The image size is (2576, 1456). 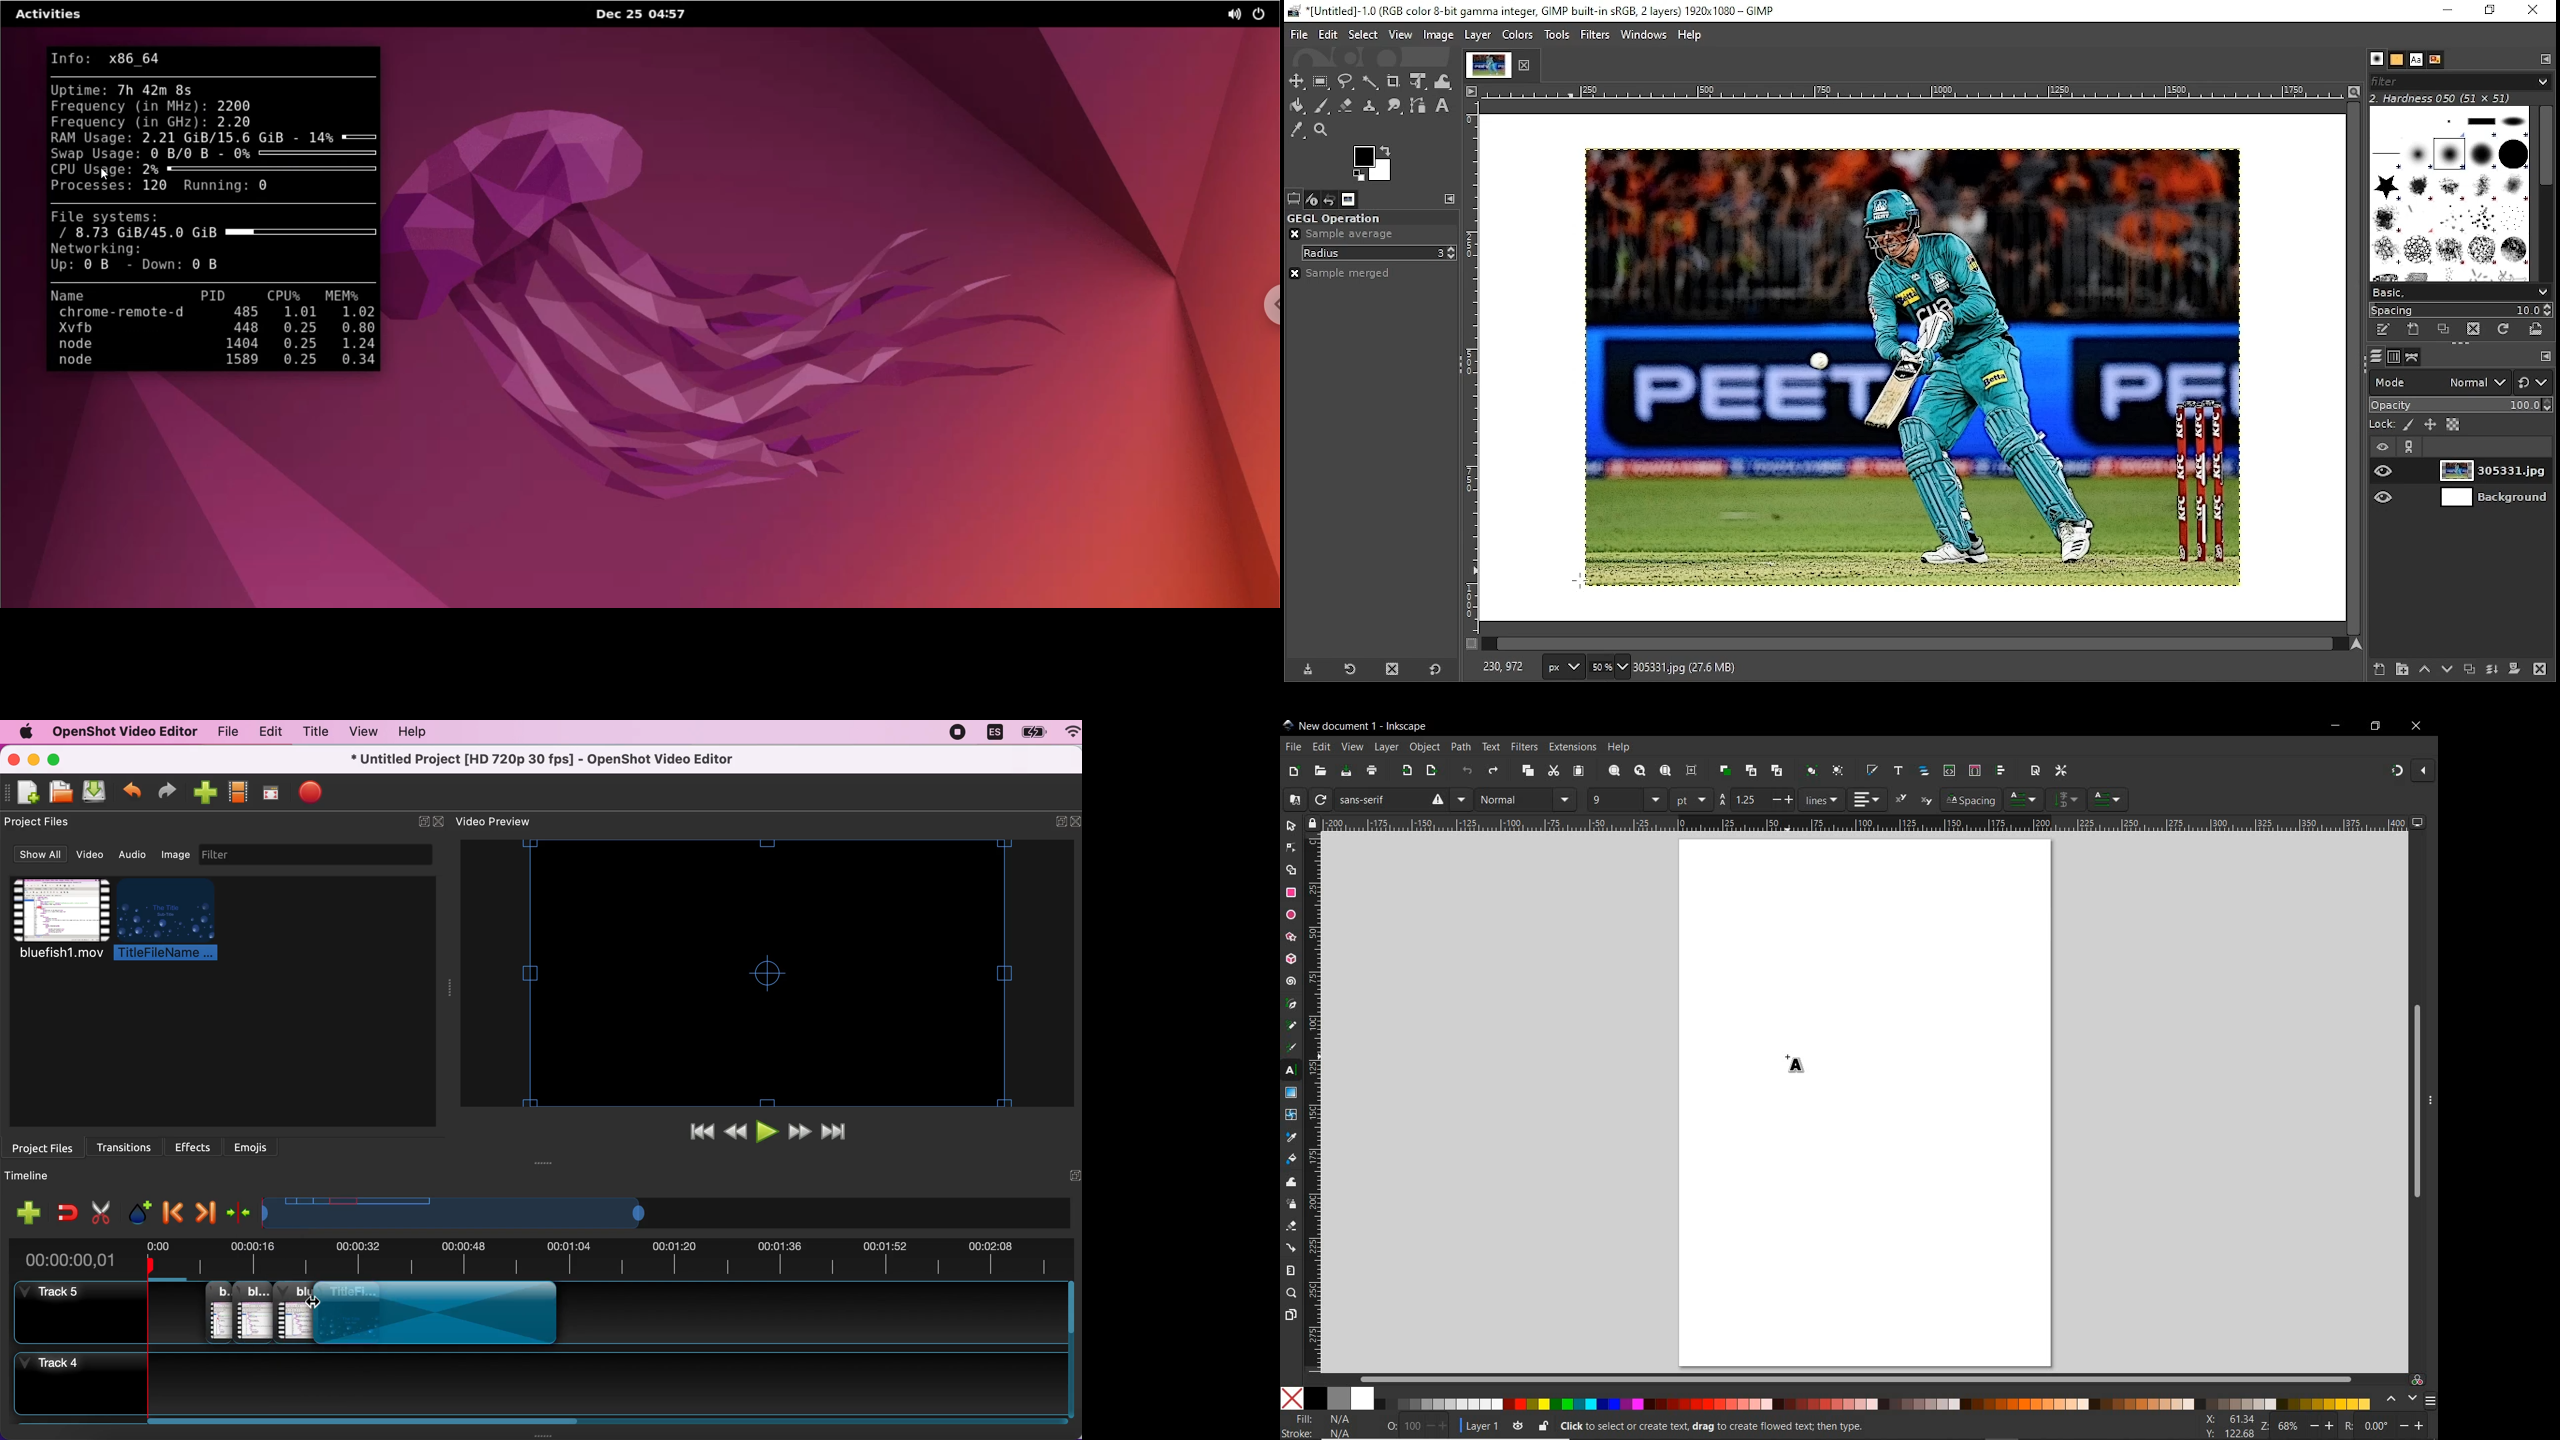 I want to click on lock, so click(x=1311, y=823).